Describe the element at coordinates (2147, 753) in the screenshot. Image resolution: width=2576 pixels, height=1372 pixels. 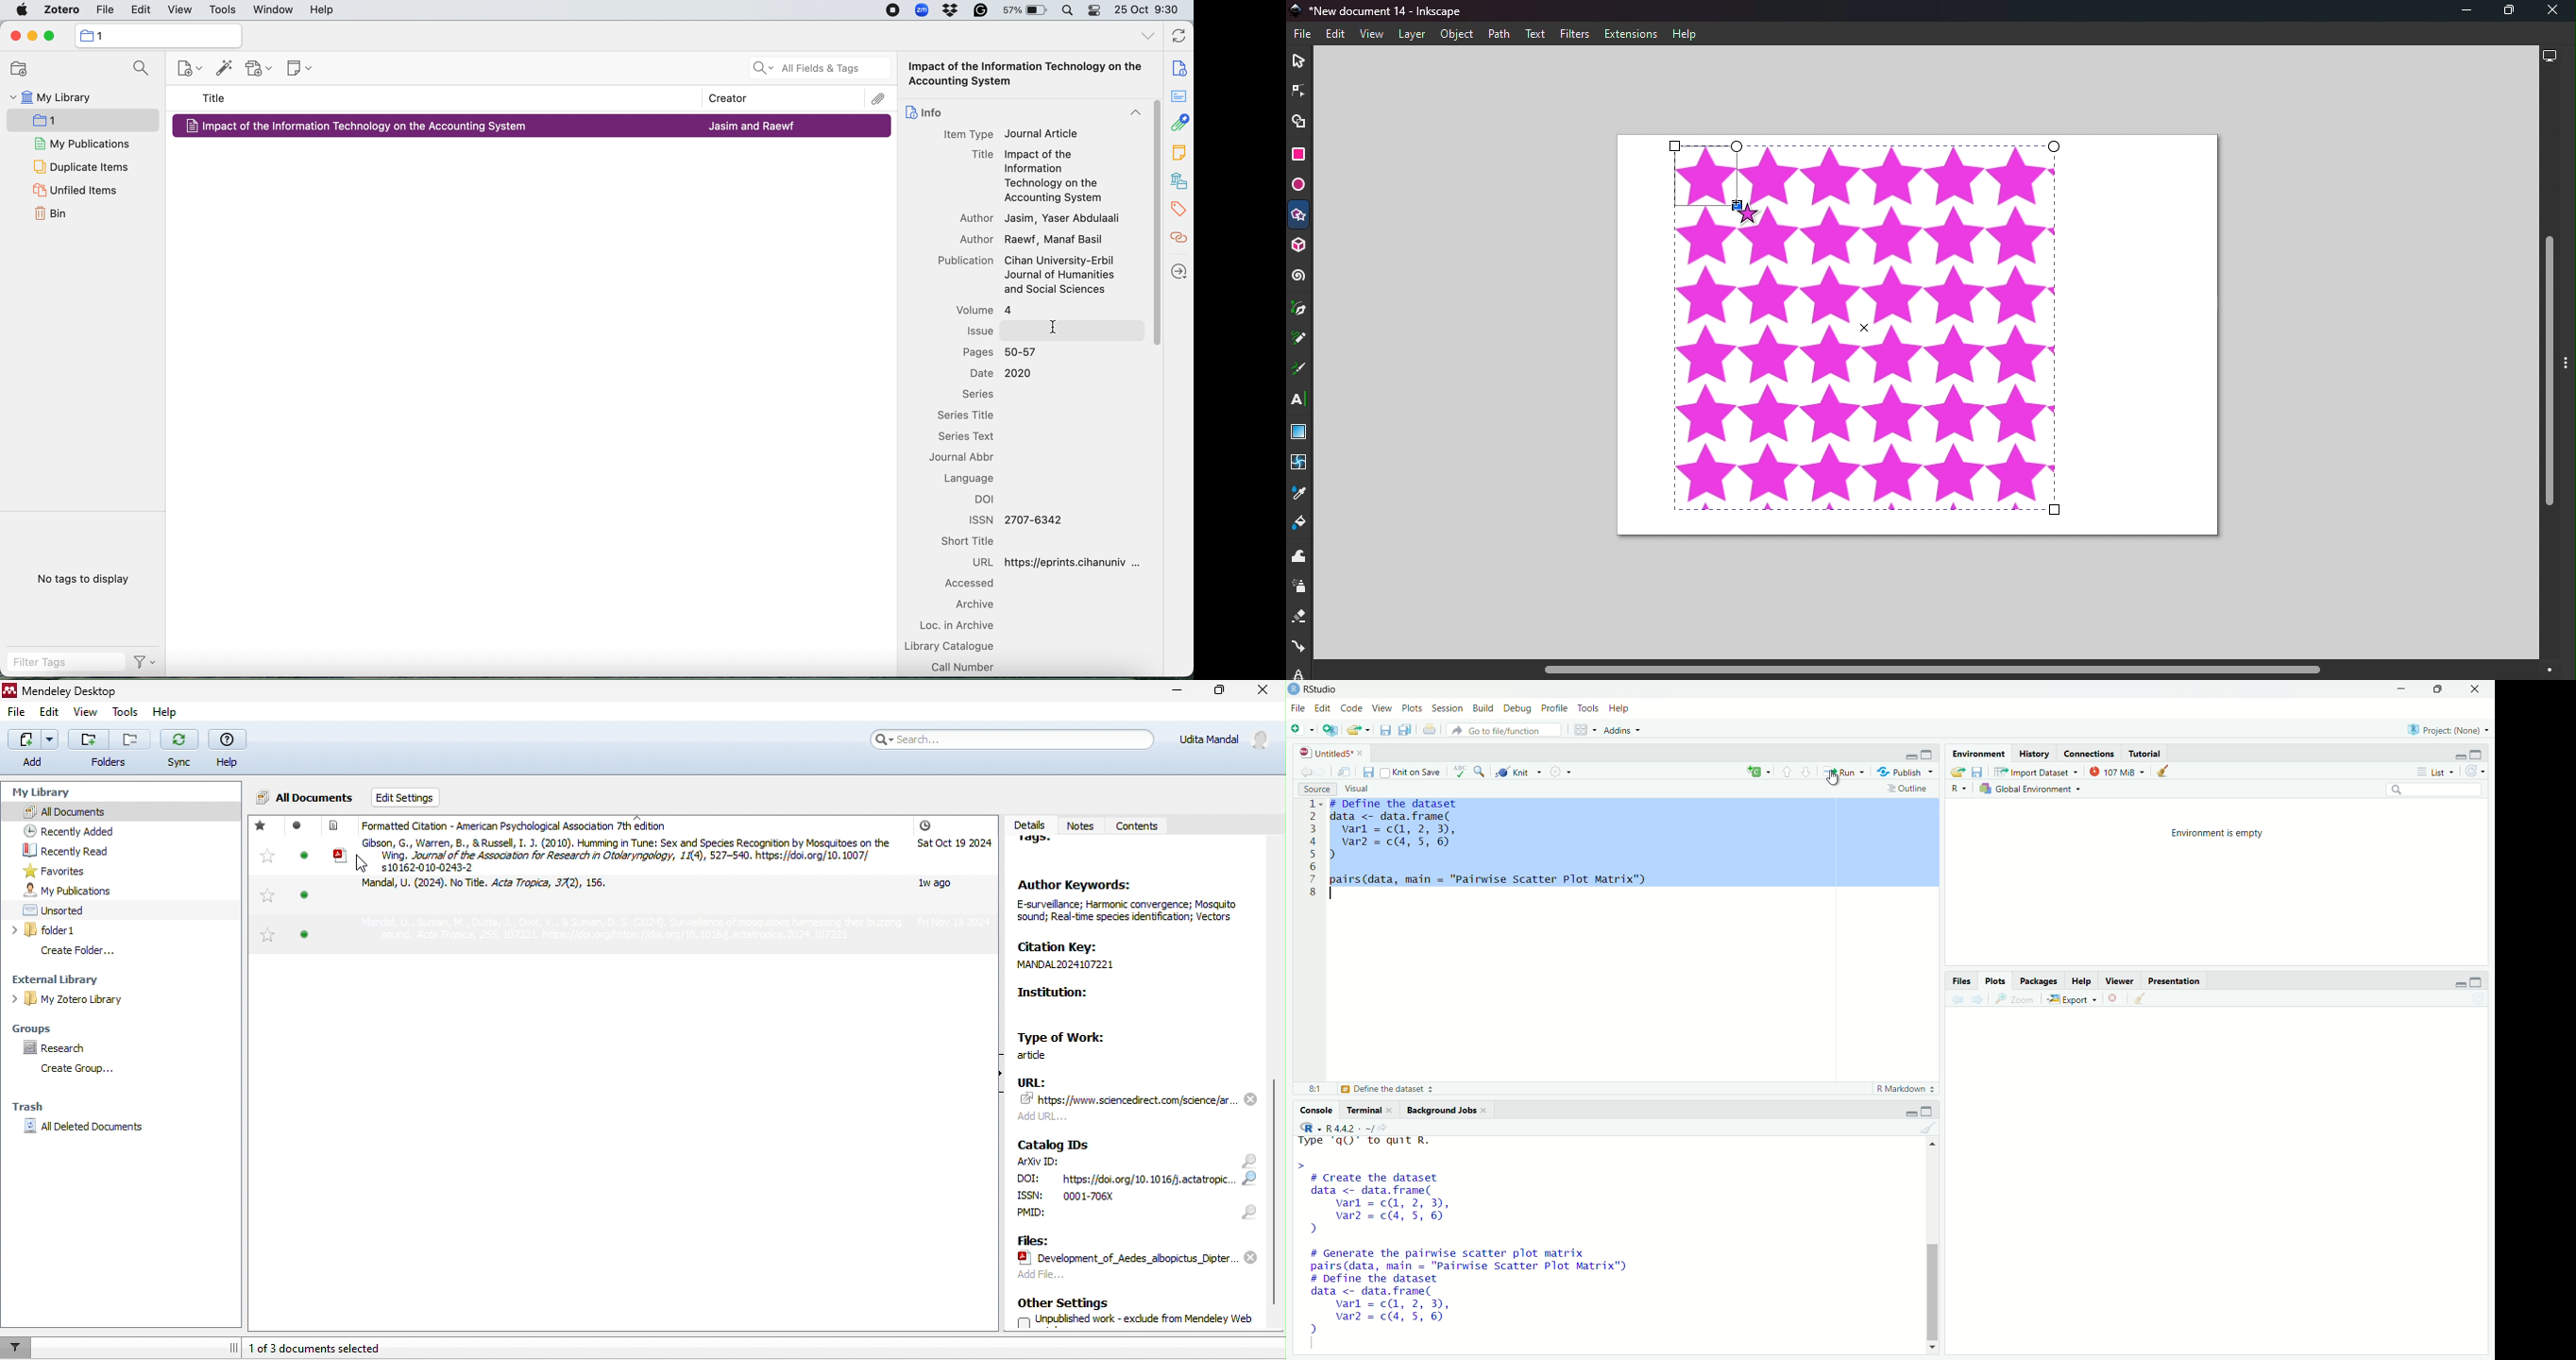
I see `Tutorial` at that location.